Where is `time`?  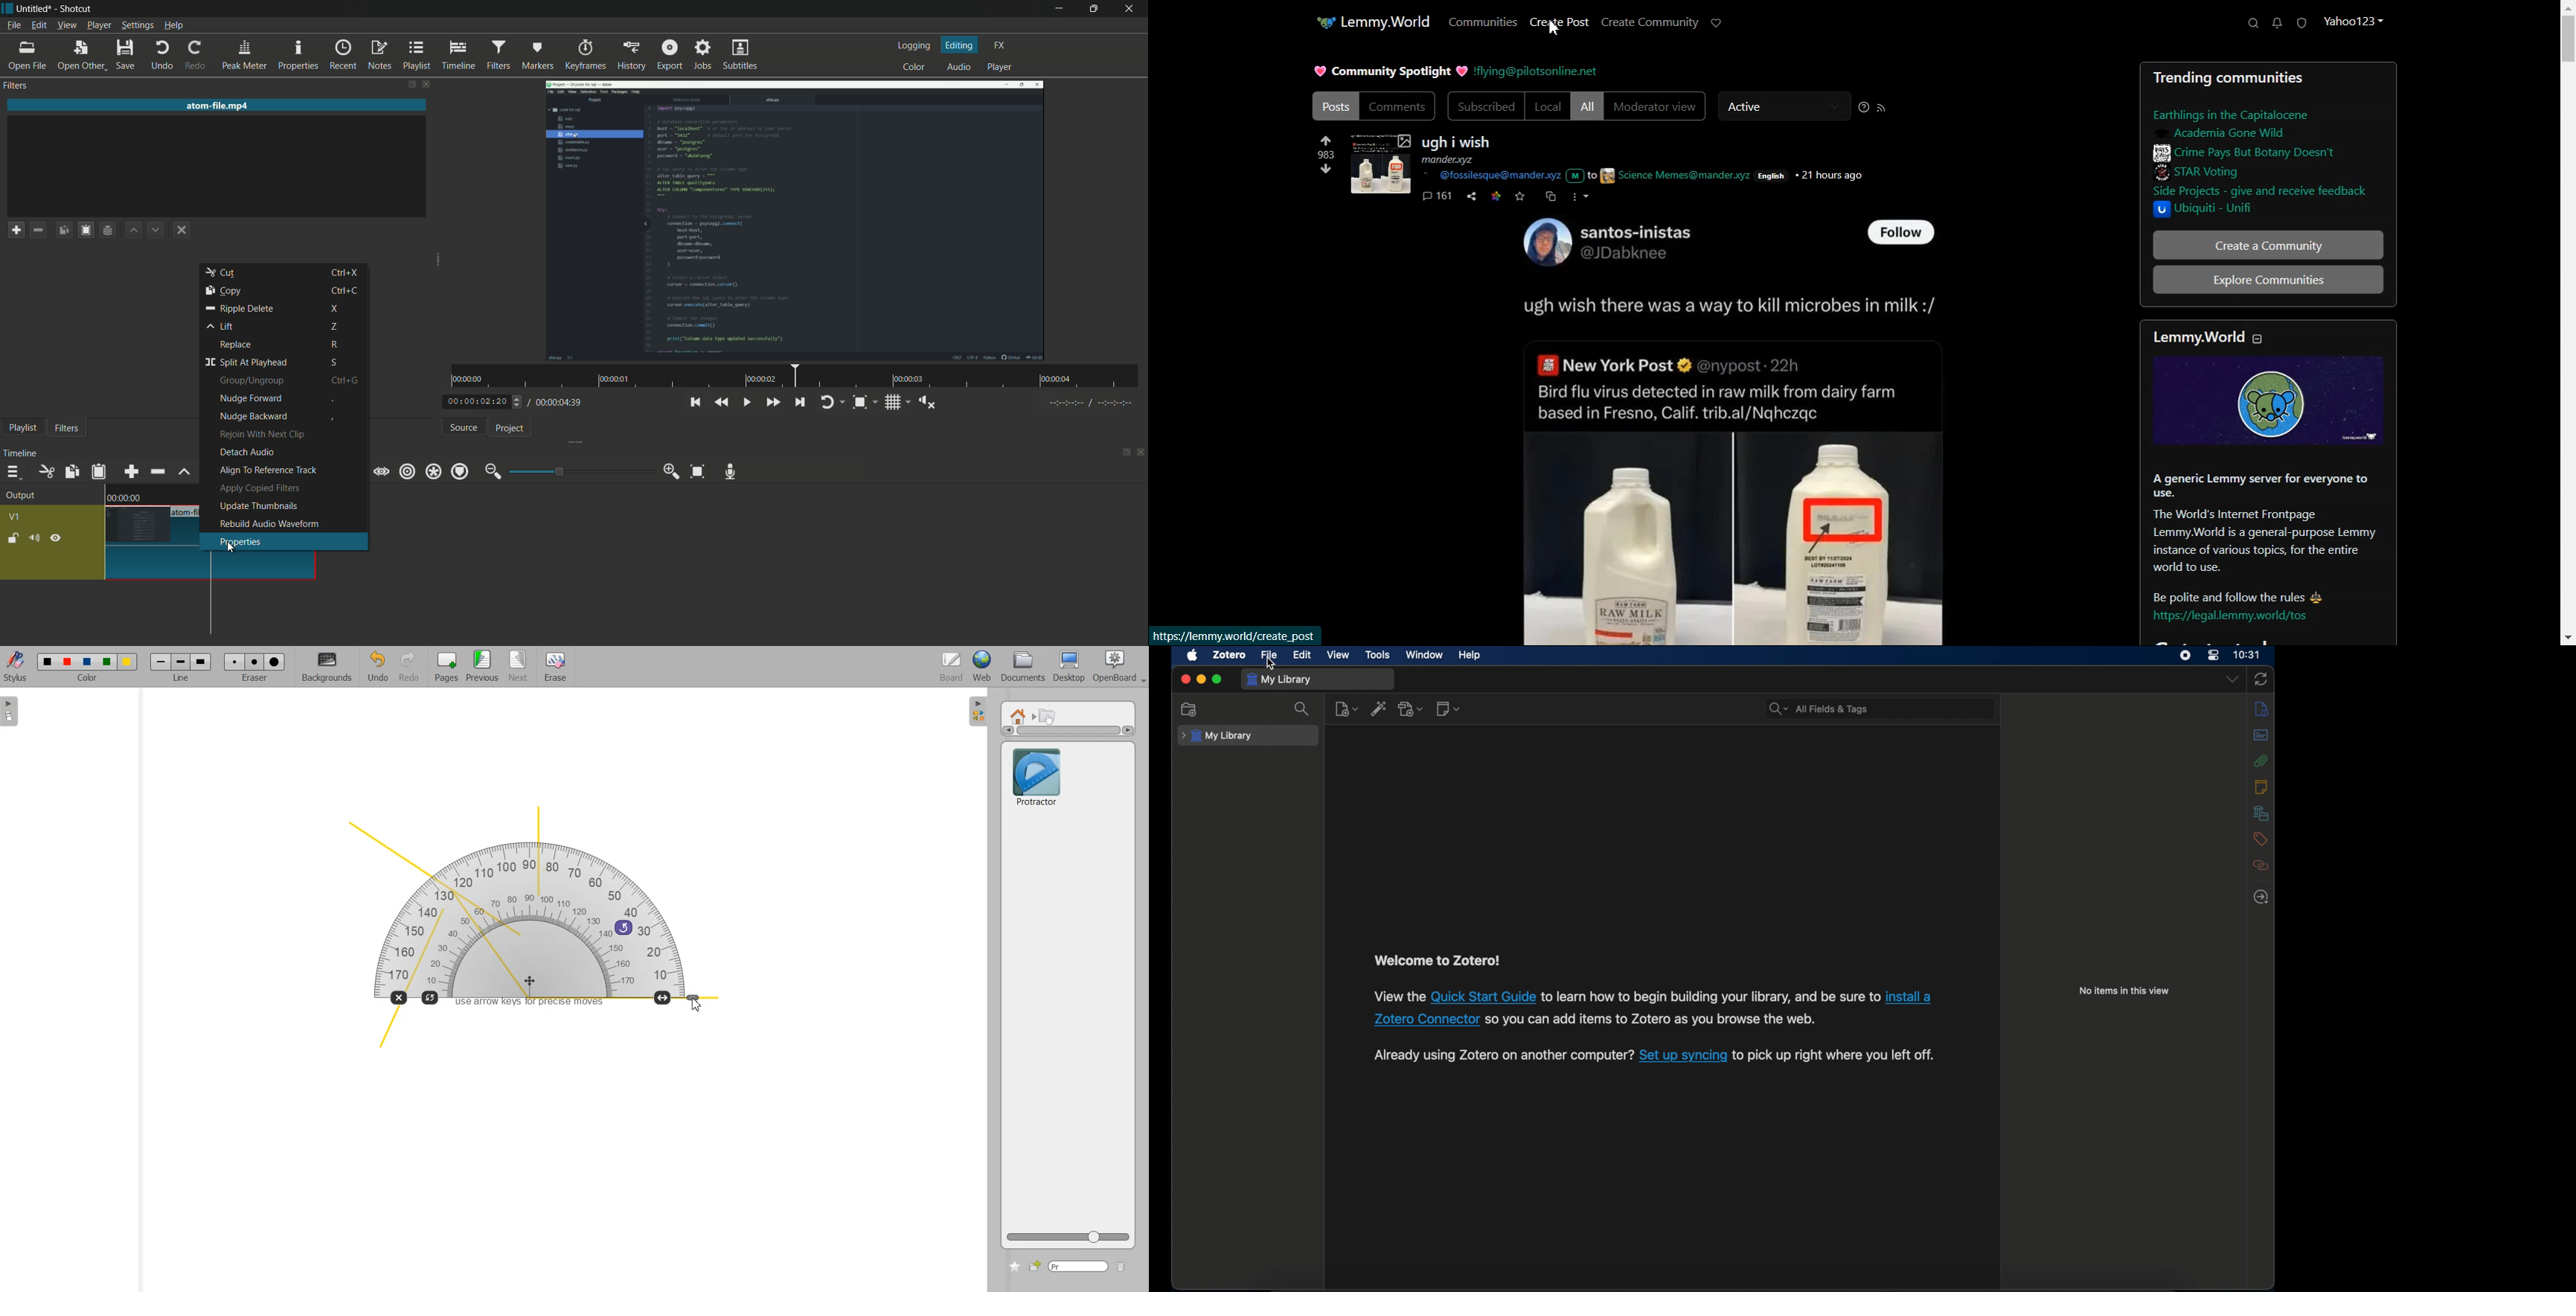
time is located at coordinates (2247, 655).